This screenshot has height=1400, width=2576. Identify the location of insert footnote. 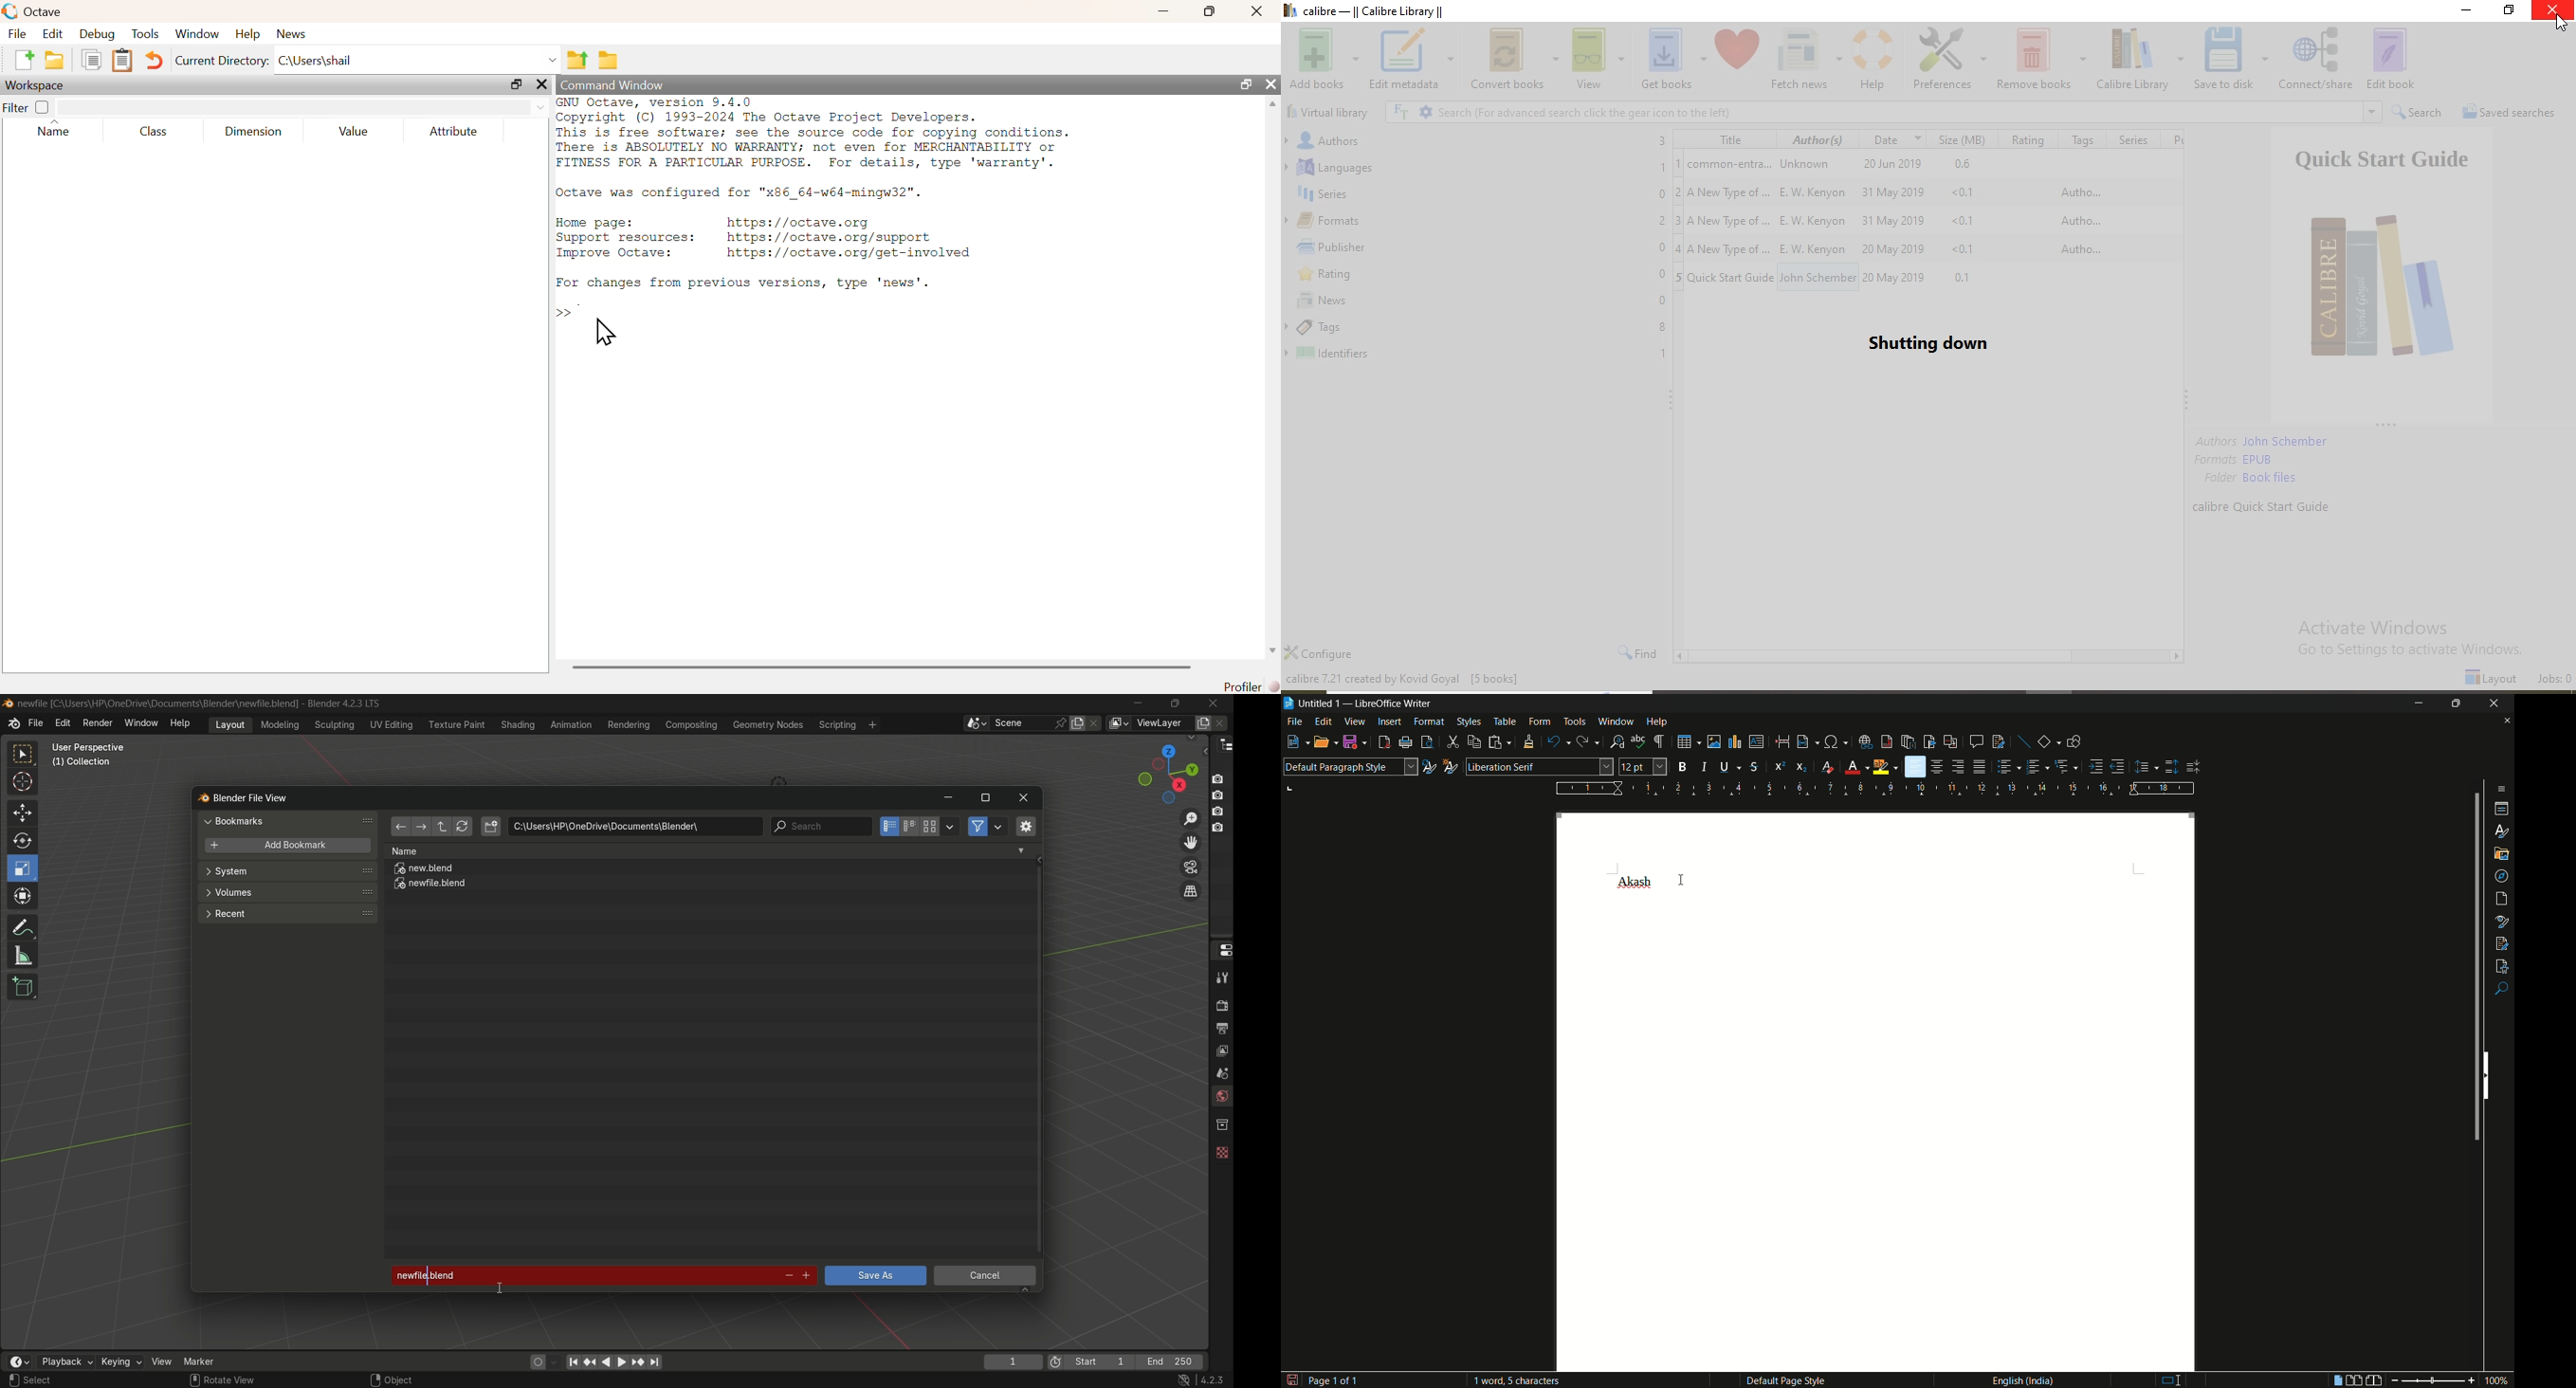
(1888, 742).